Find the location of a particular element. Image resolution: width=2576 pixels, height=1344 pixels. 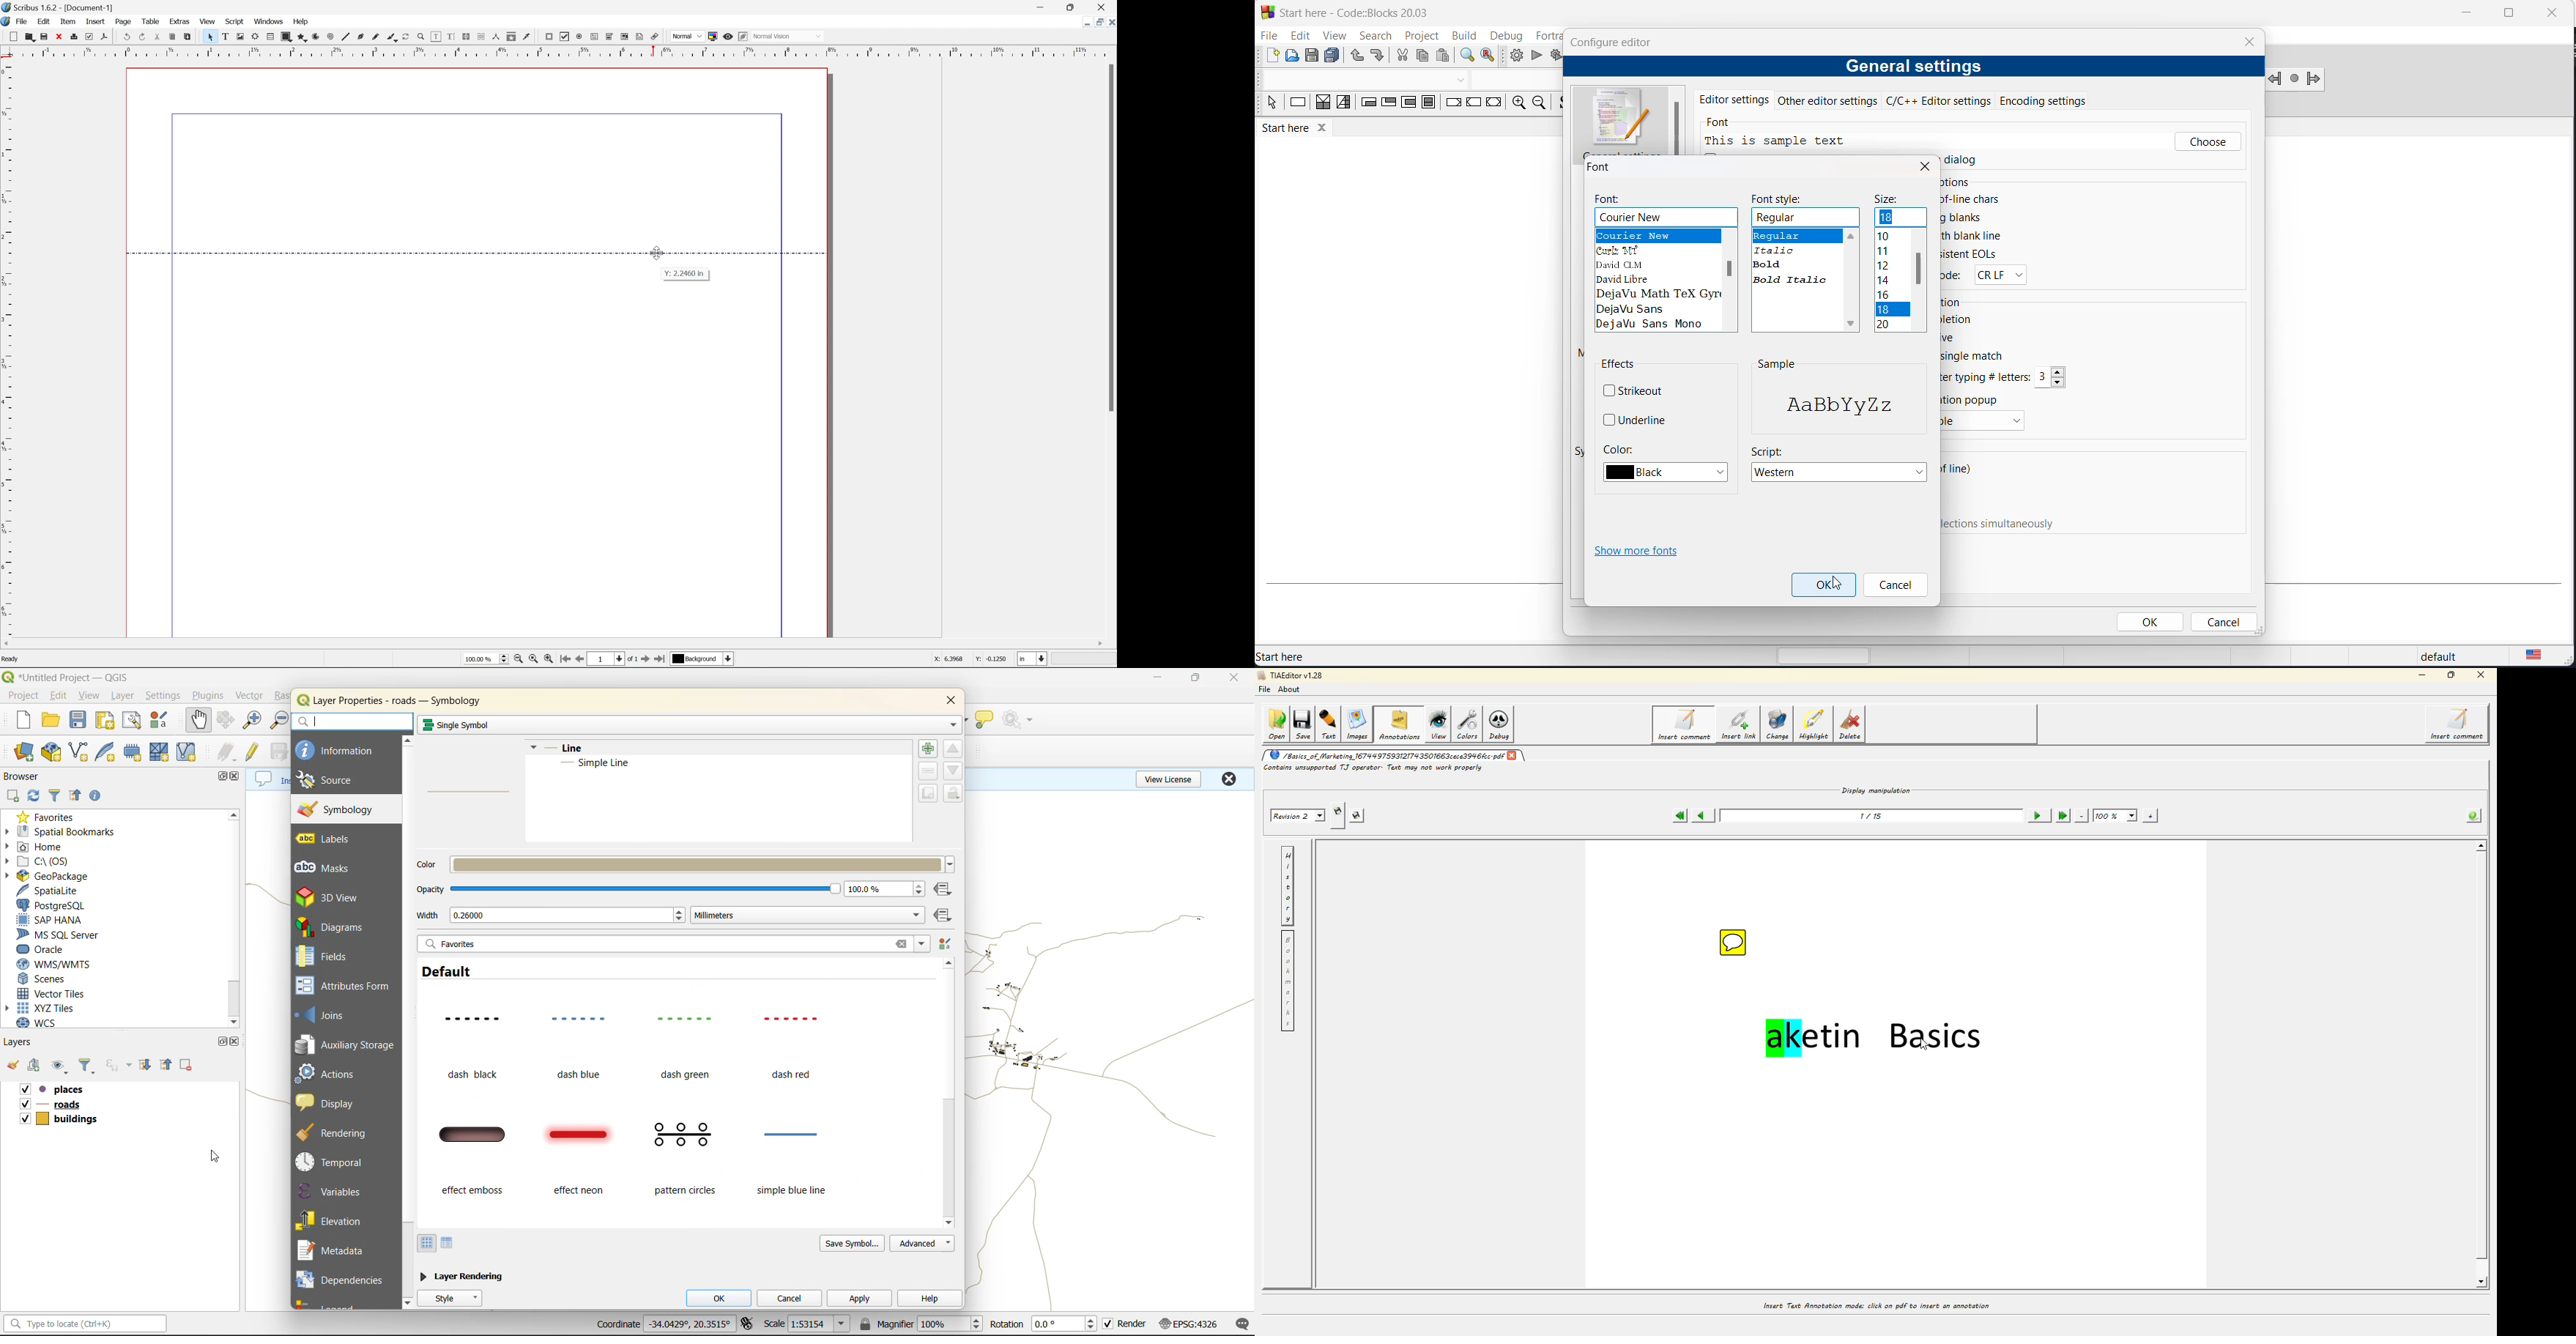

buildings is located at coordinates (58, 1118).